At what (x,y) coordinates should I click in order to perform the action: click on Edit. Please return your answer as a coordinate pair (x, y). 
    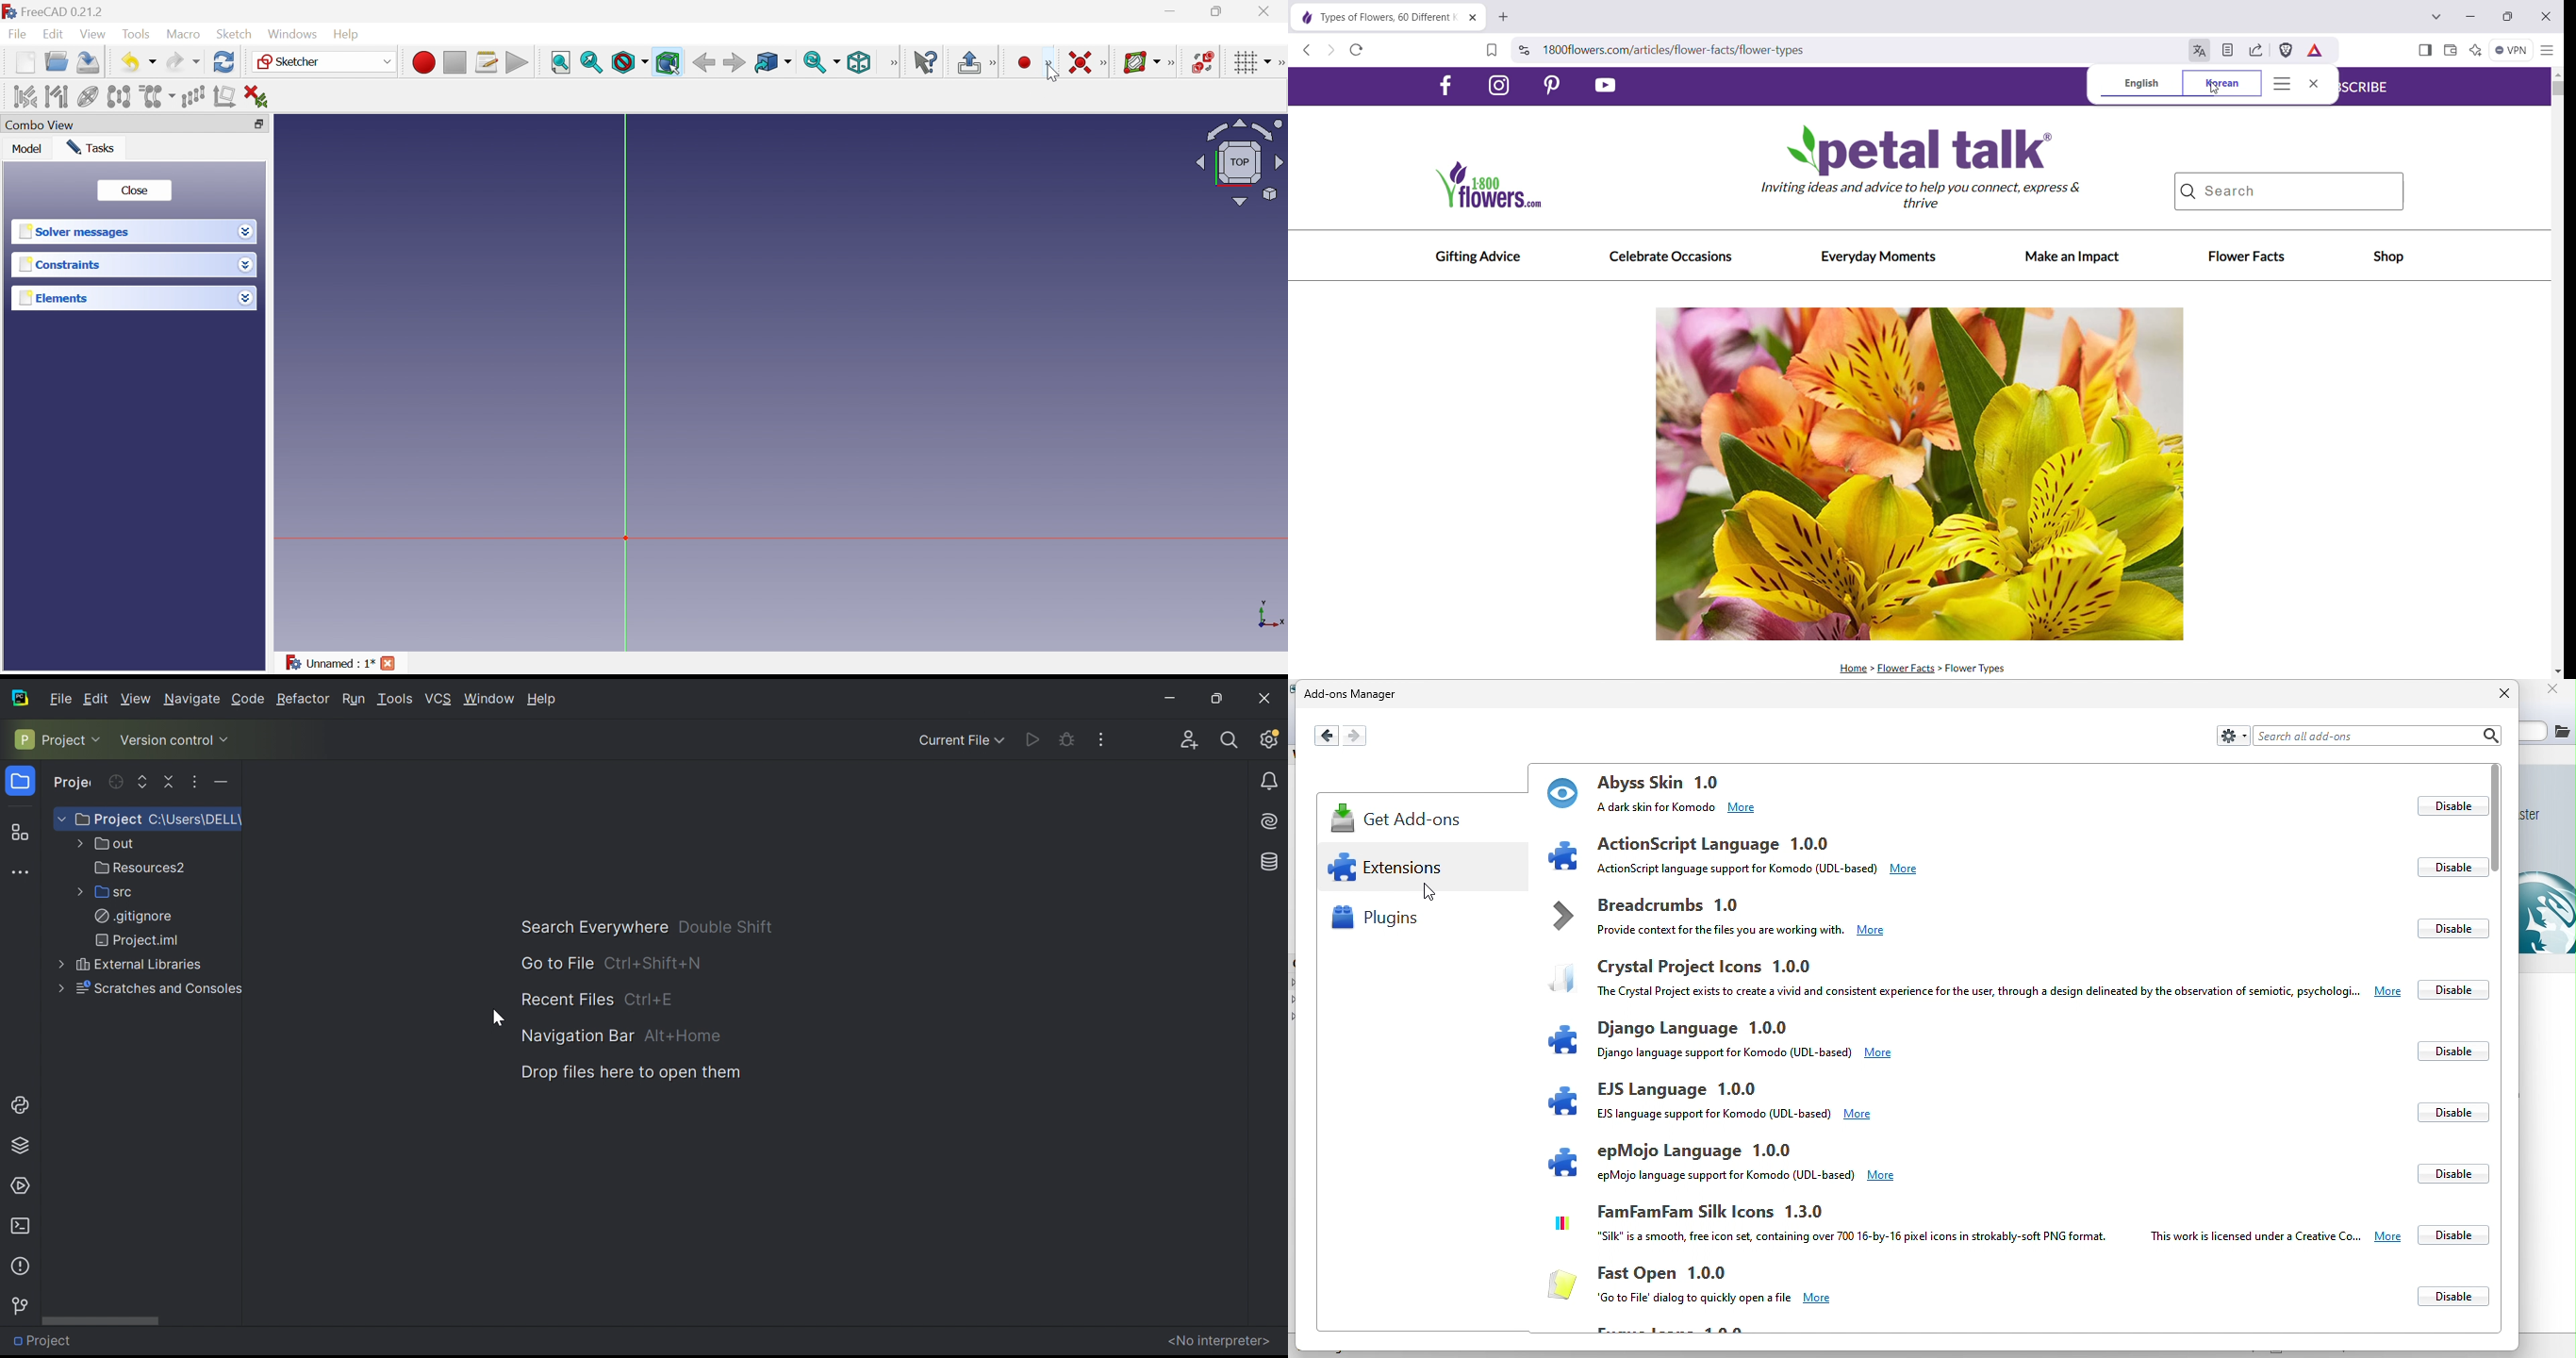
    Looking at the image, I should click on (99, 698).